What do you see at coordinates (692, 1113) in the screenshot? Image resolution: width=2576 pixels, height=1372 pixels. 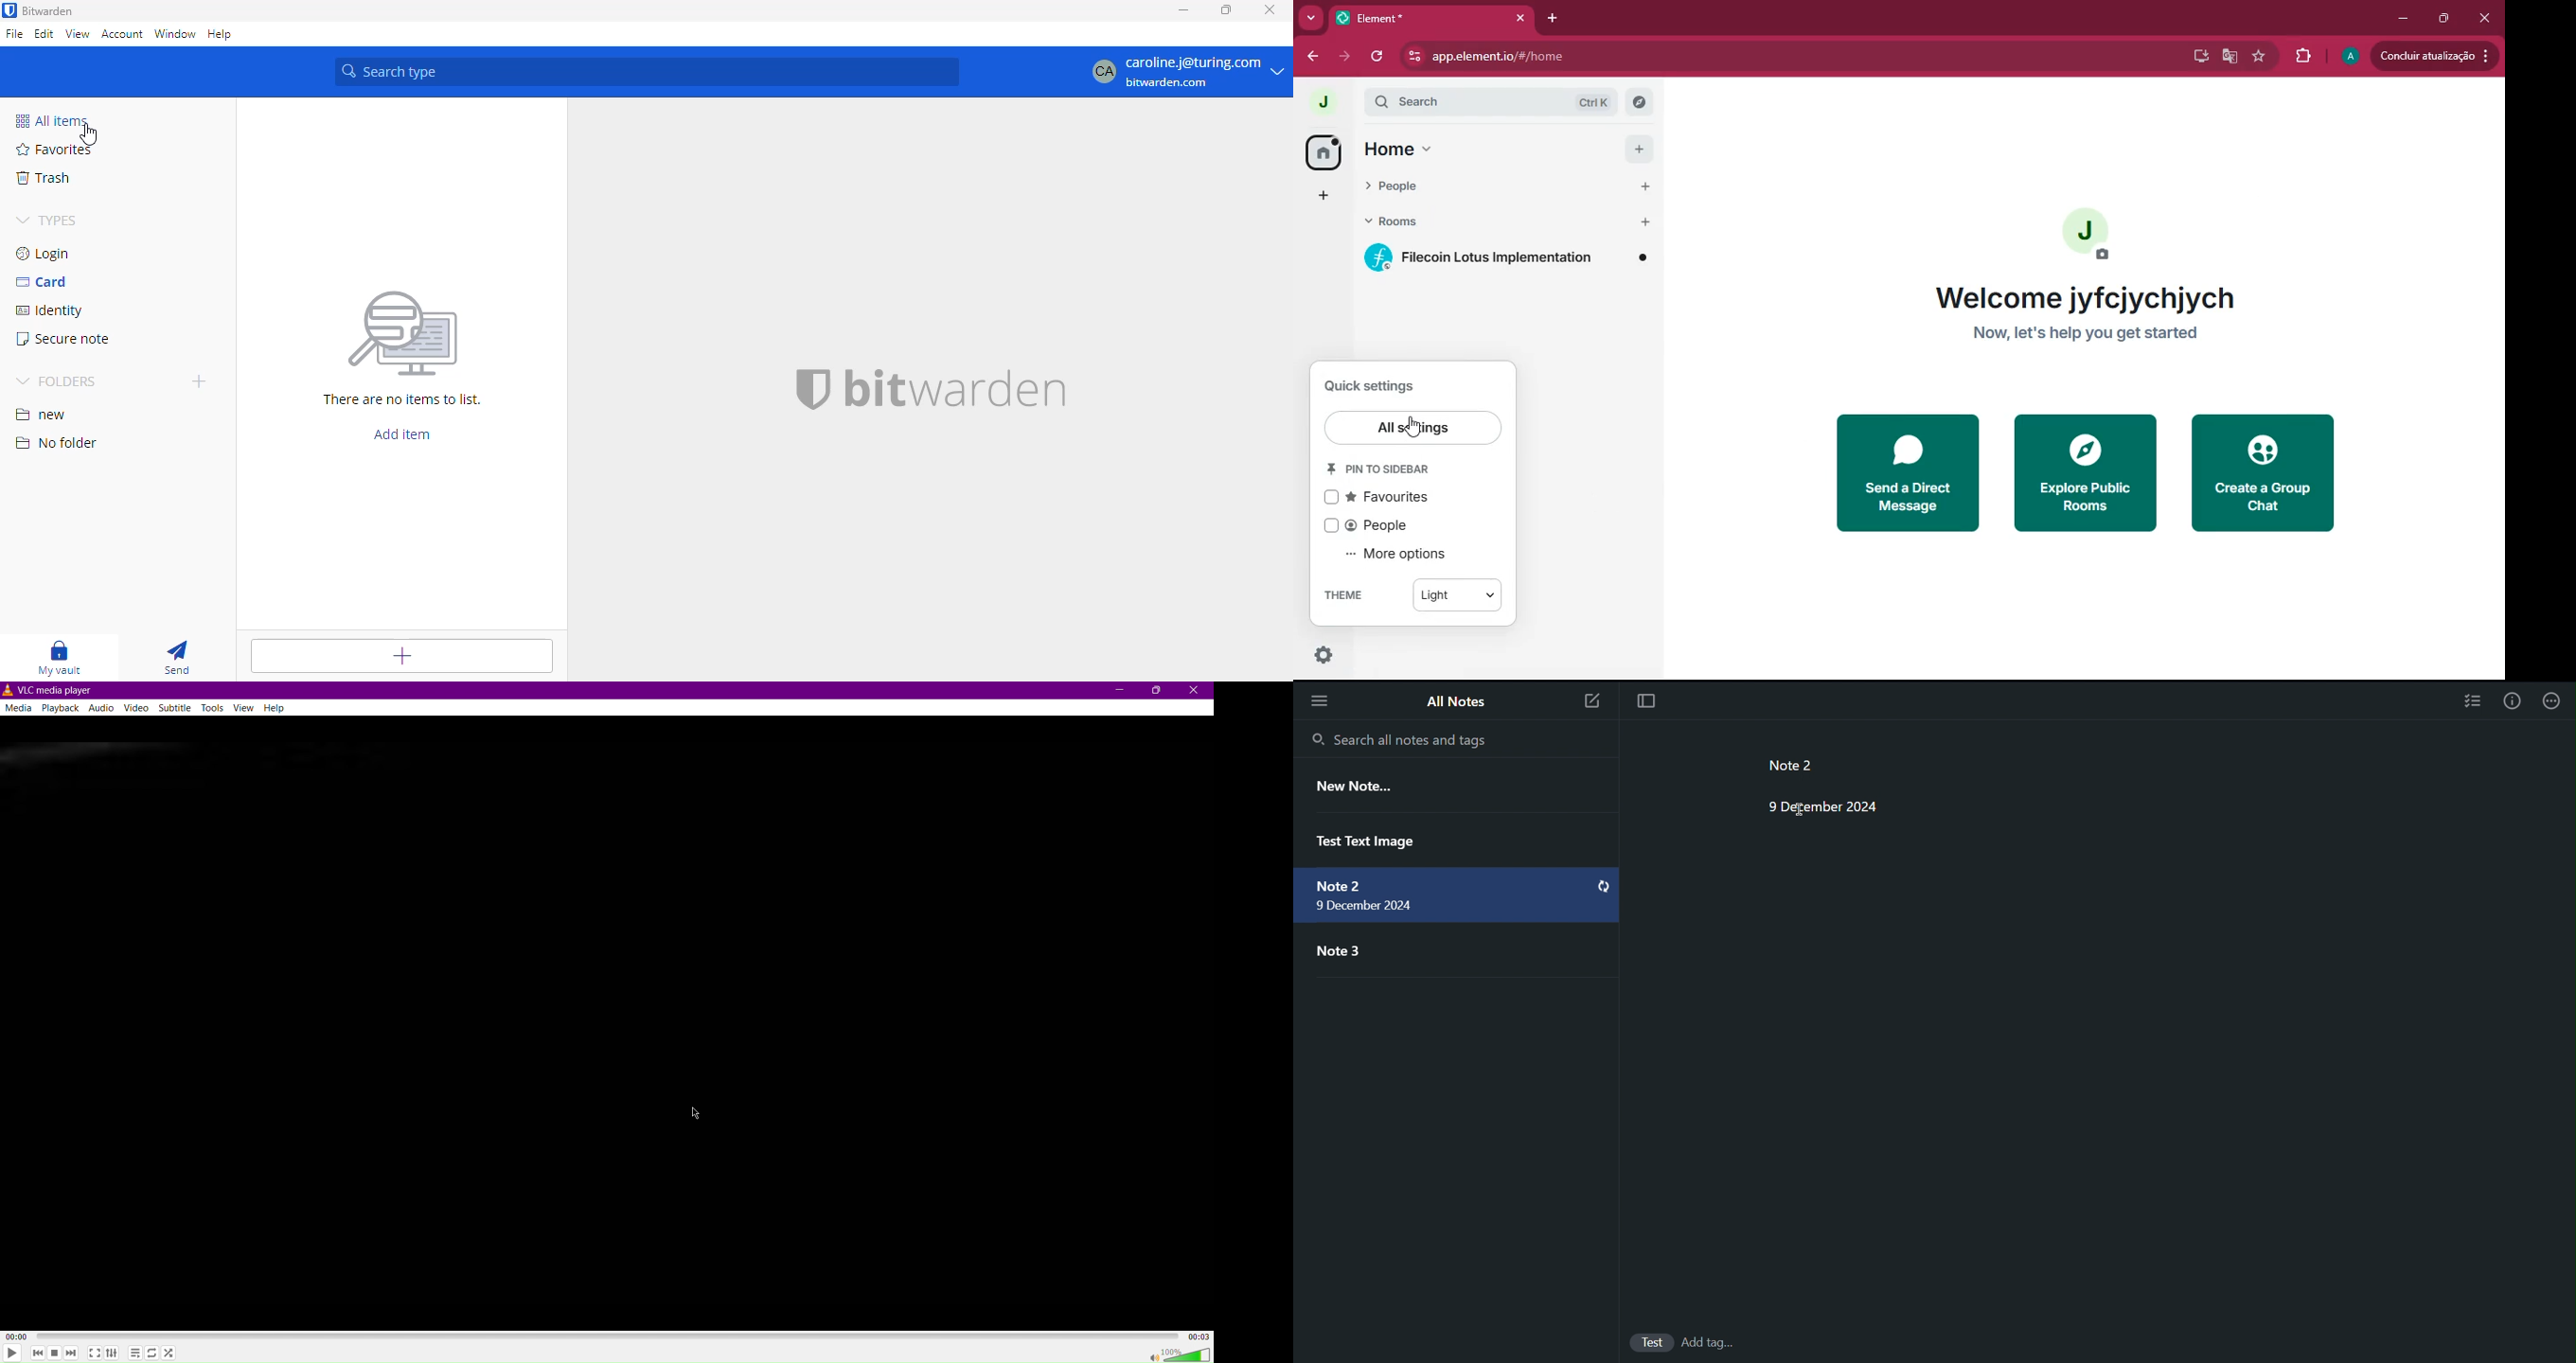 I see `Cursor Position AFTER_LAST_ACTION` at bounding box center [692, 1113].